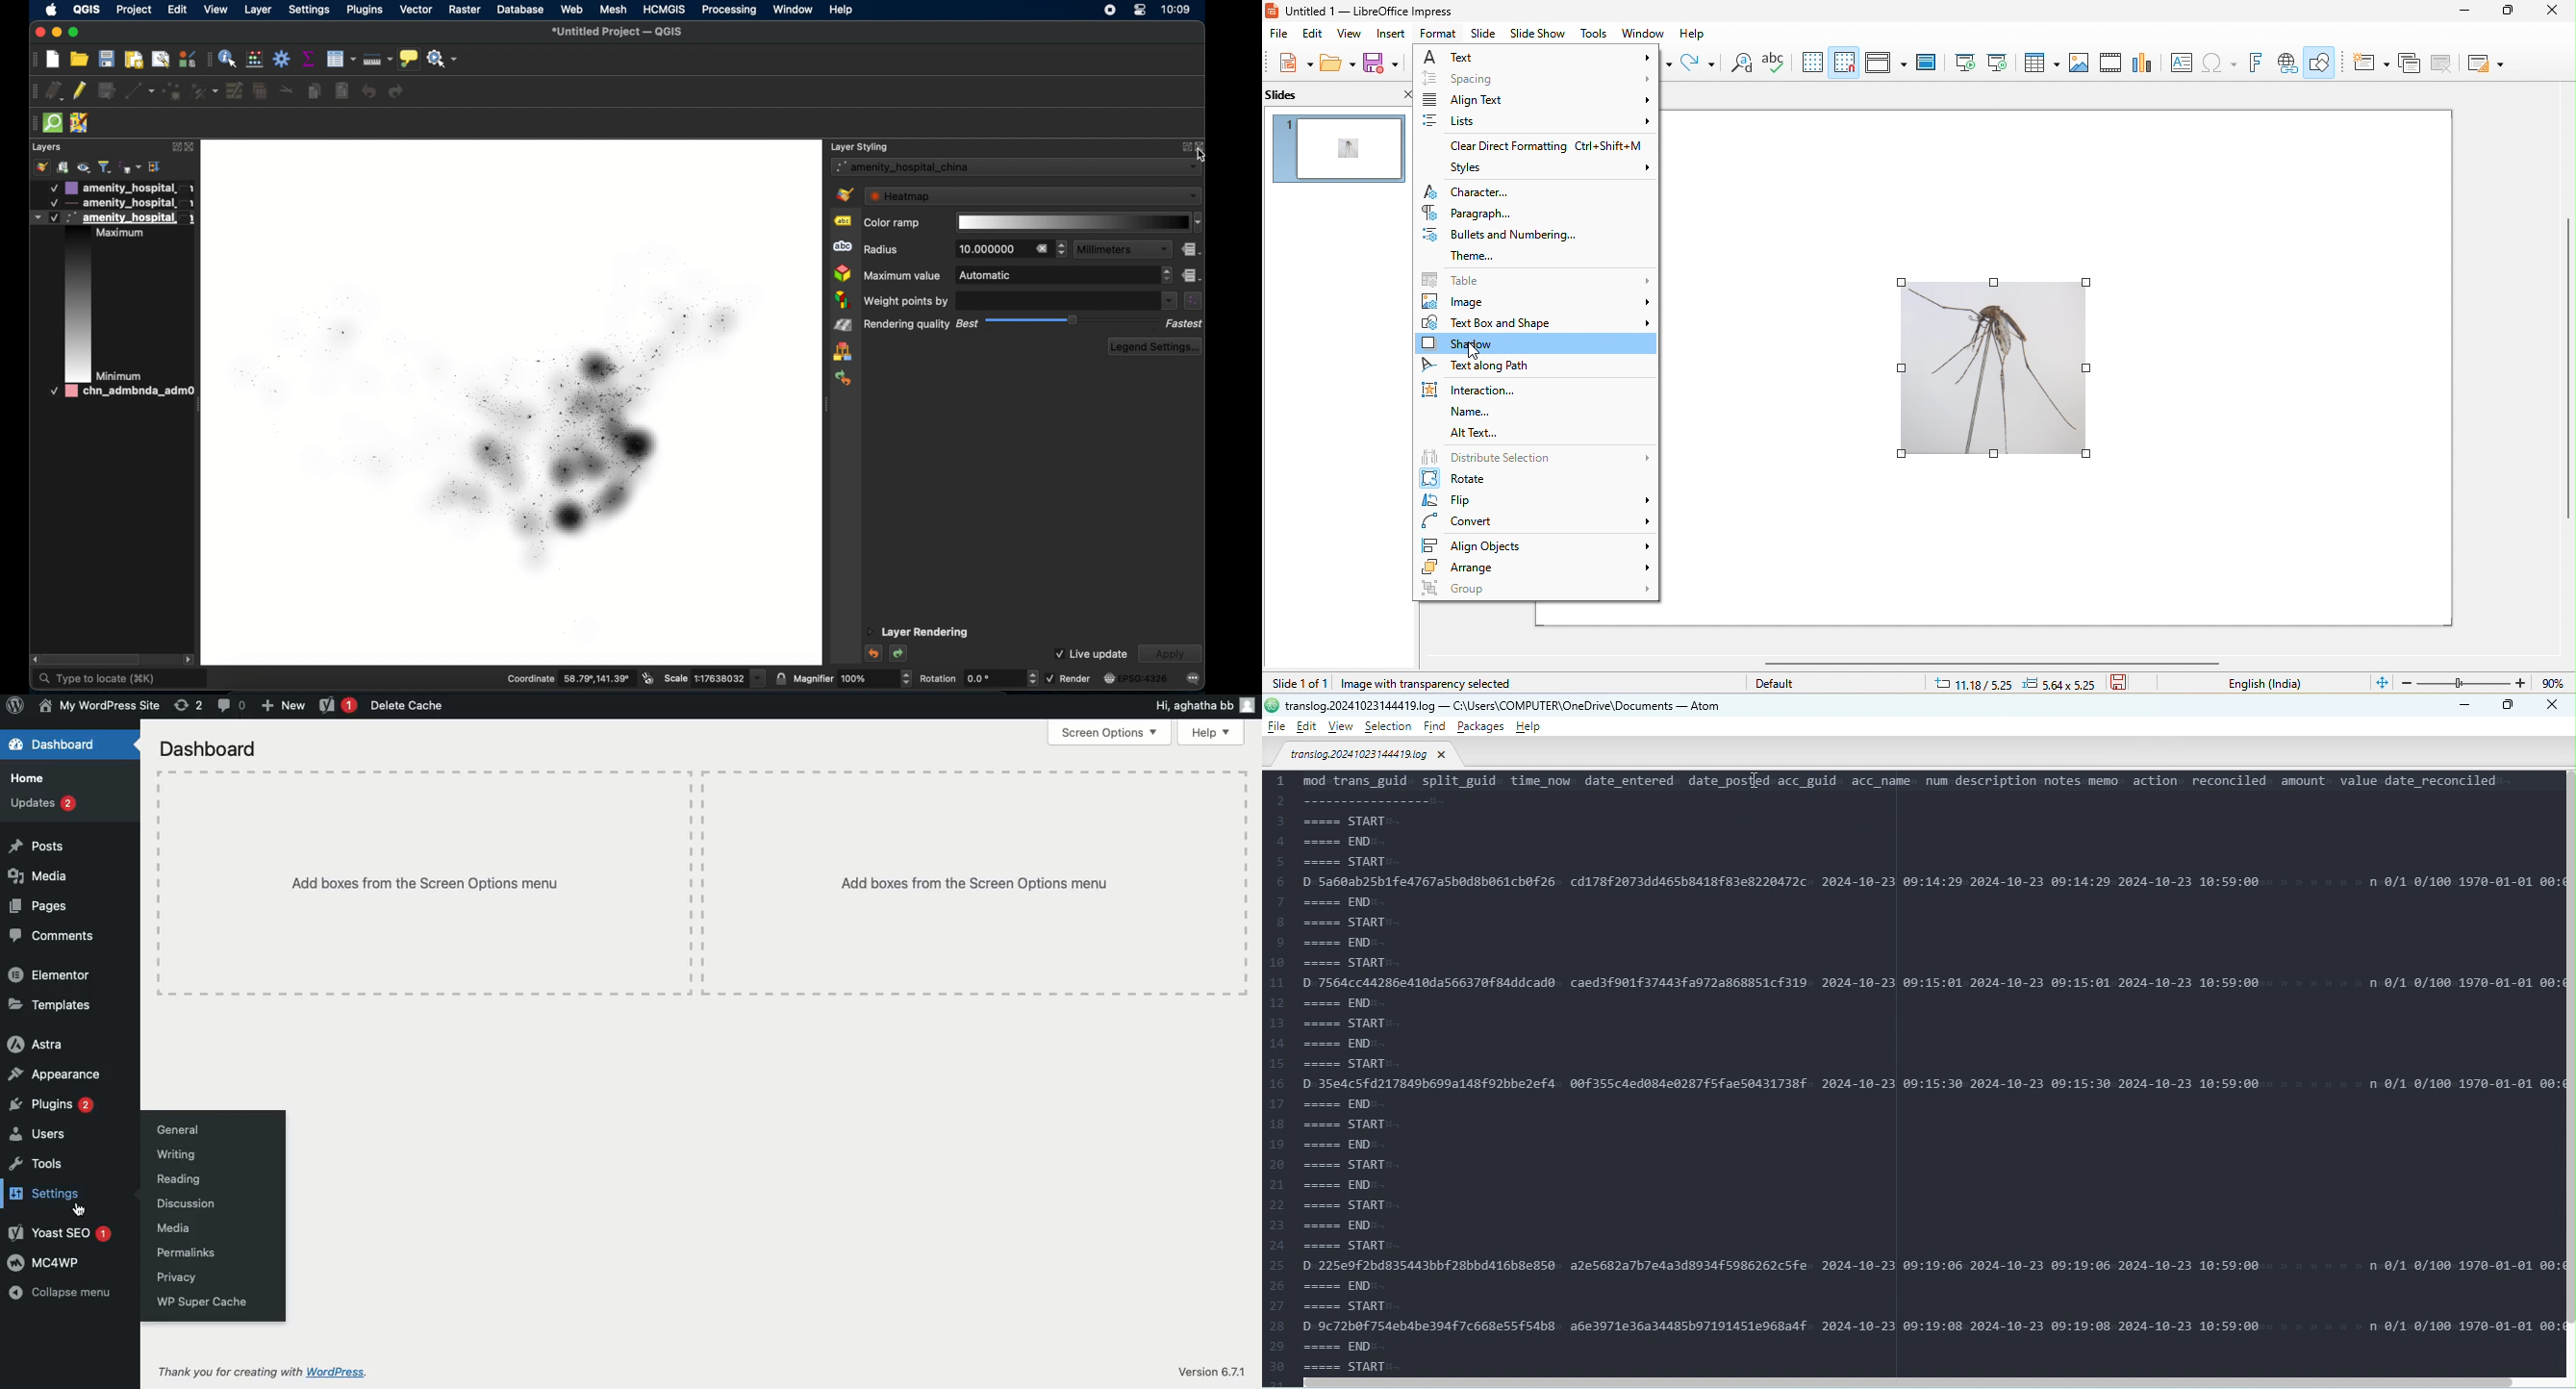 The height and width of the screenshot is (1400, 2576). Describe the element at coordinates (210, 749) in the screenshot. I see `Dashboard` at that location.